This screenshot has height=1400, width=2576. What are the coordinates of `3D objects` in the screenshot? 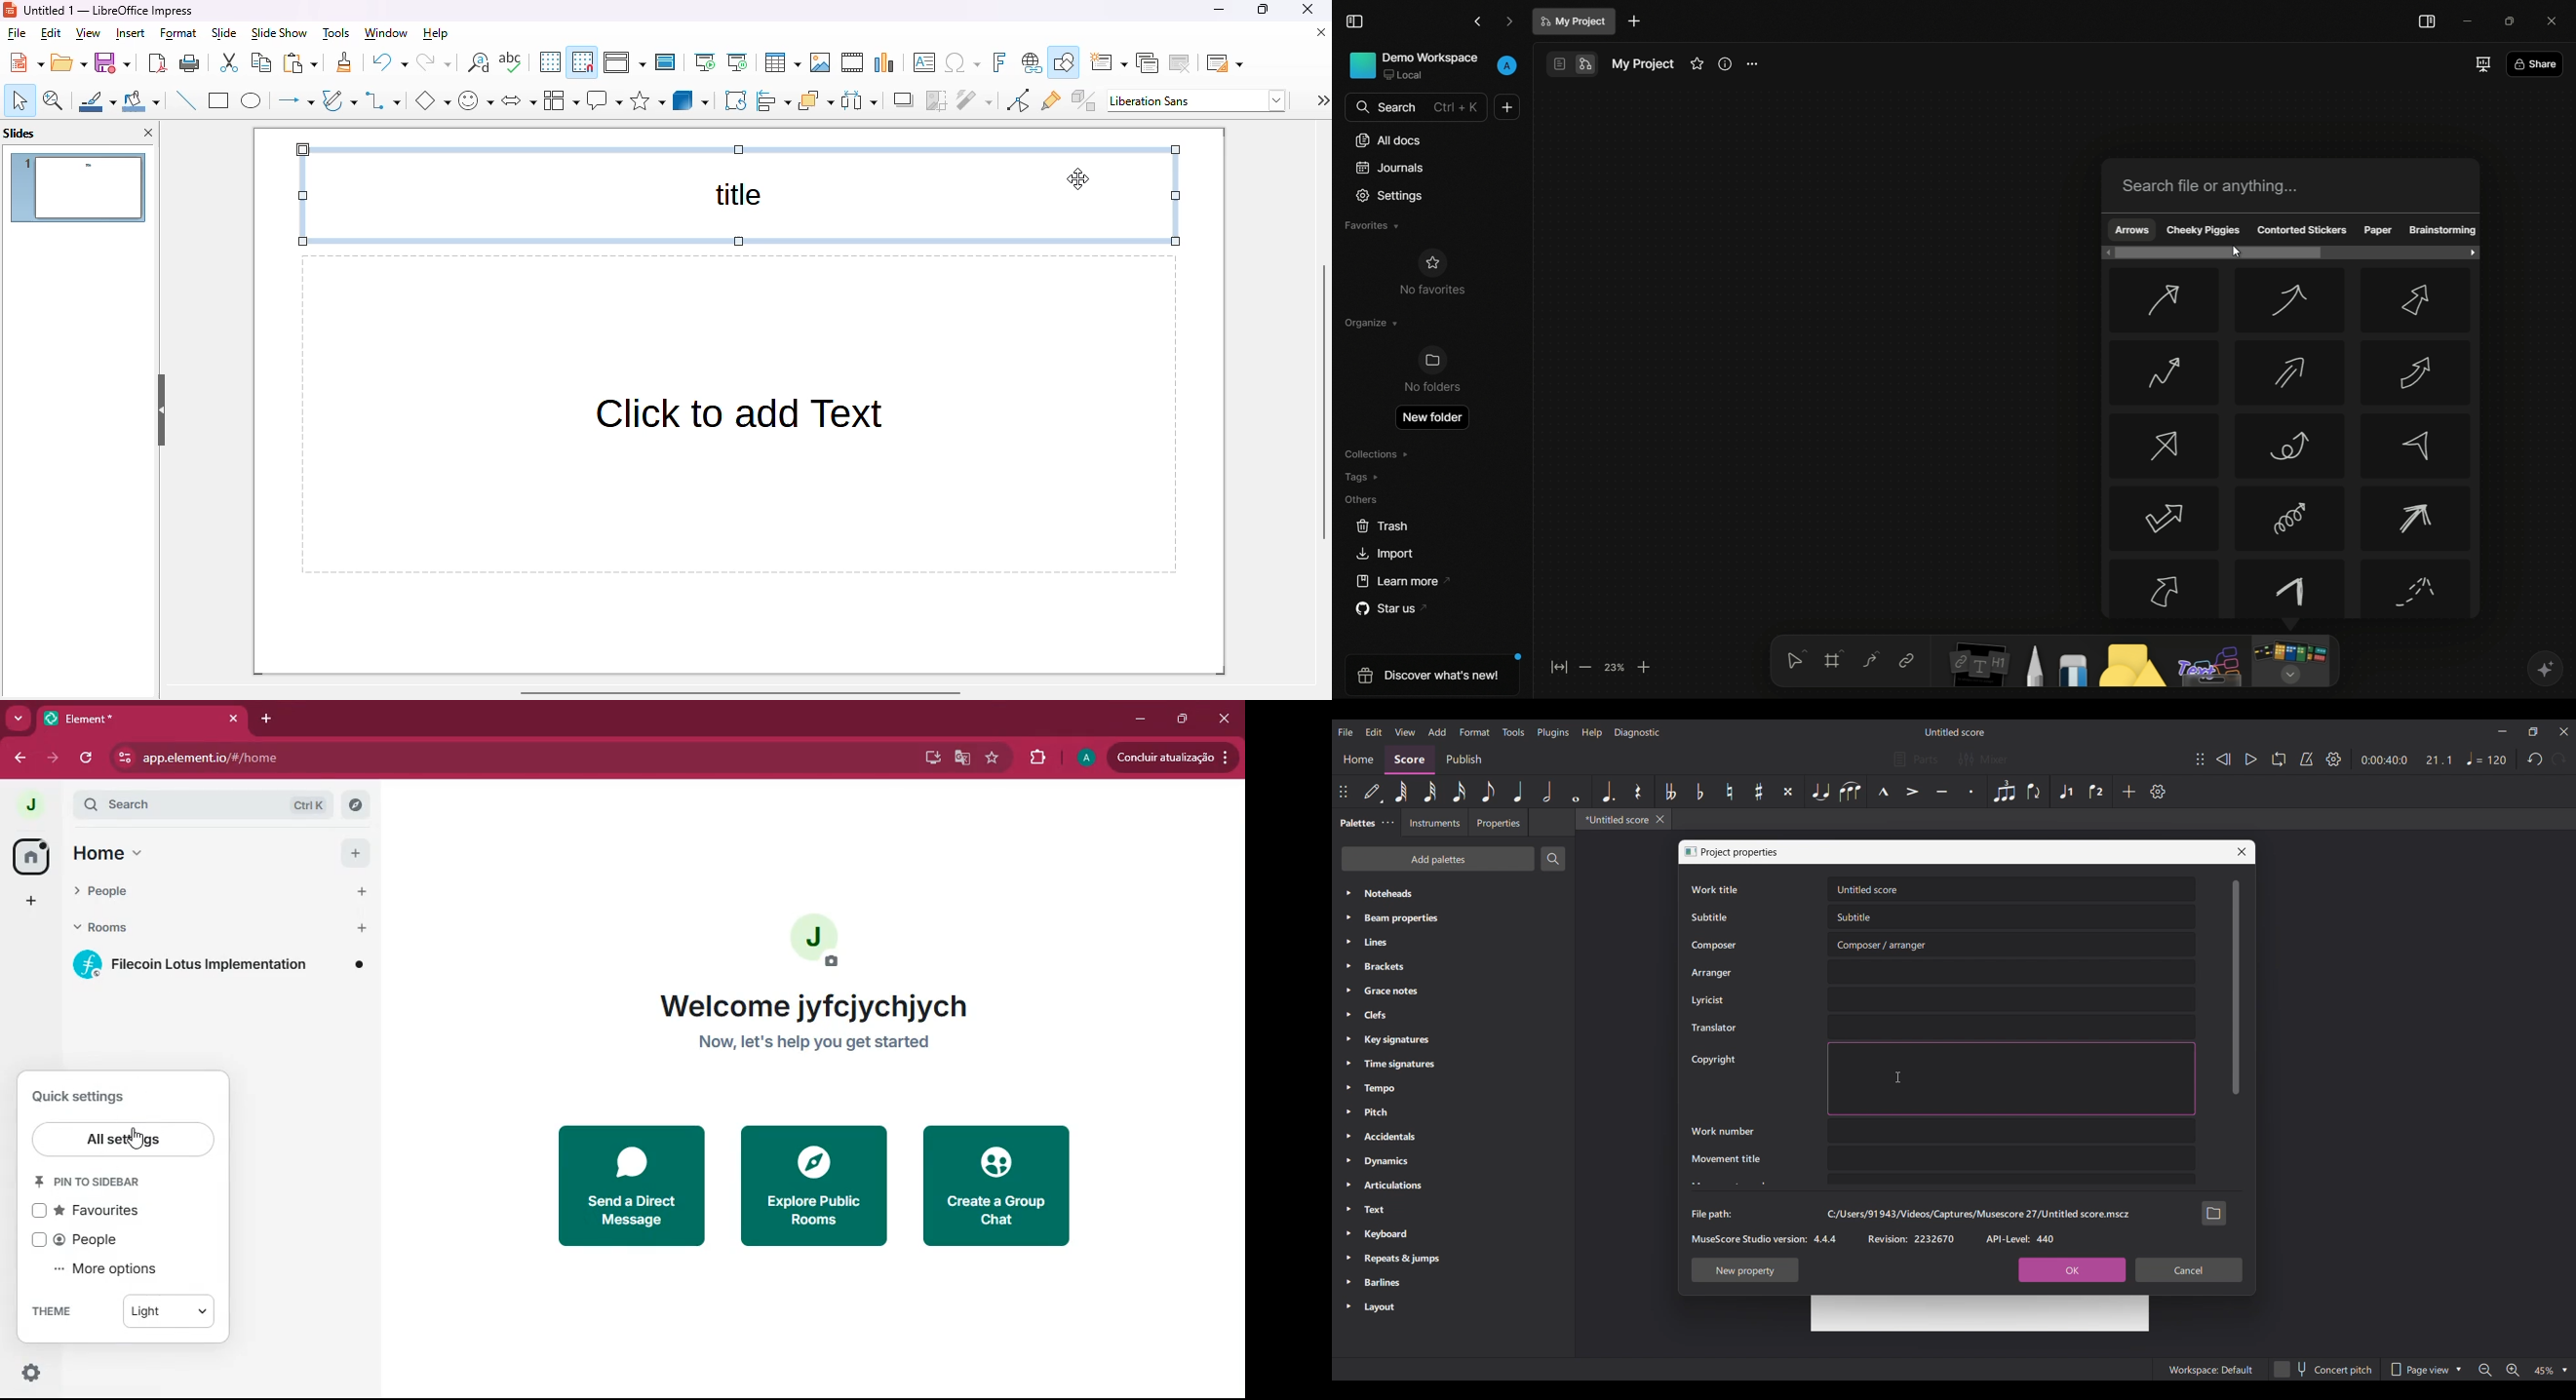 It's located at (691, 99).